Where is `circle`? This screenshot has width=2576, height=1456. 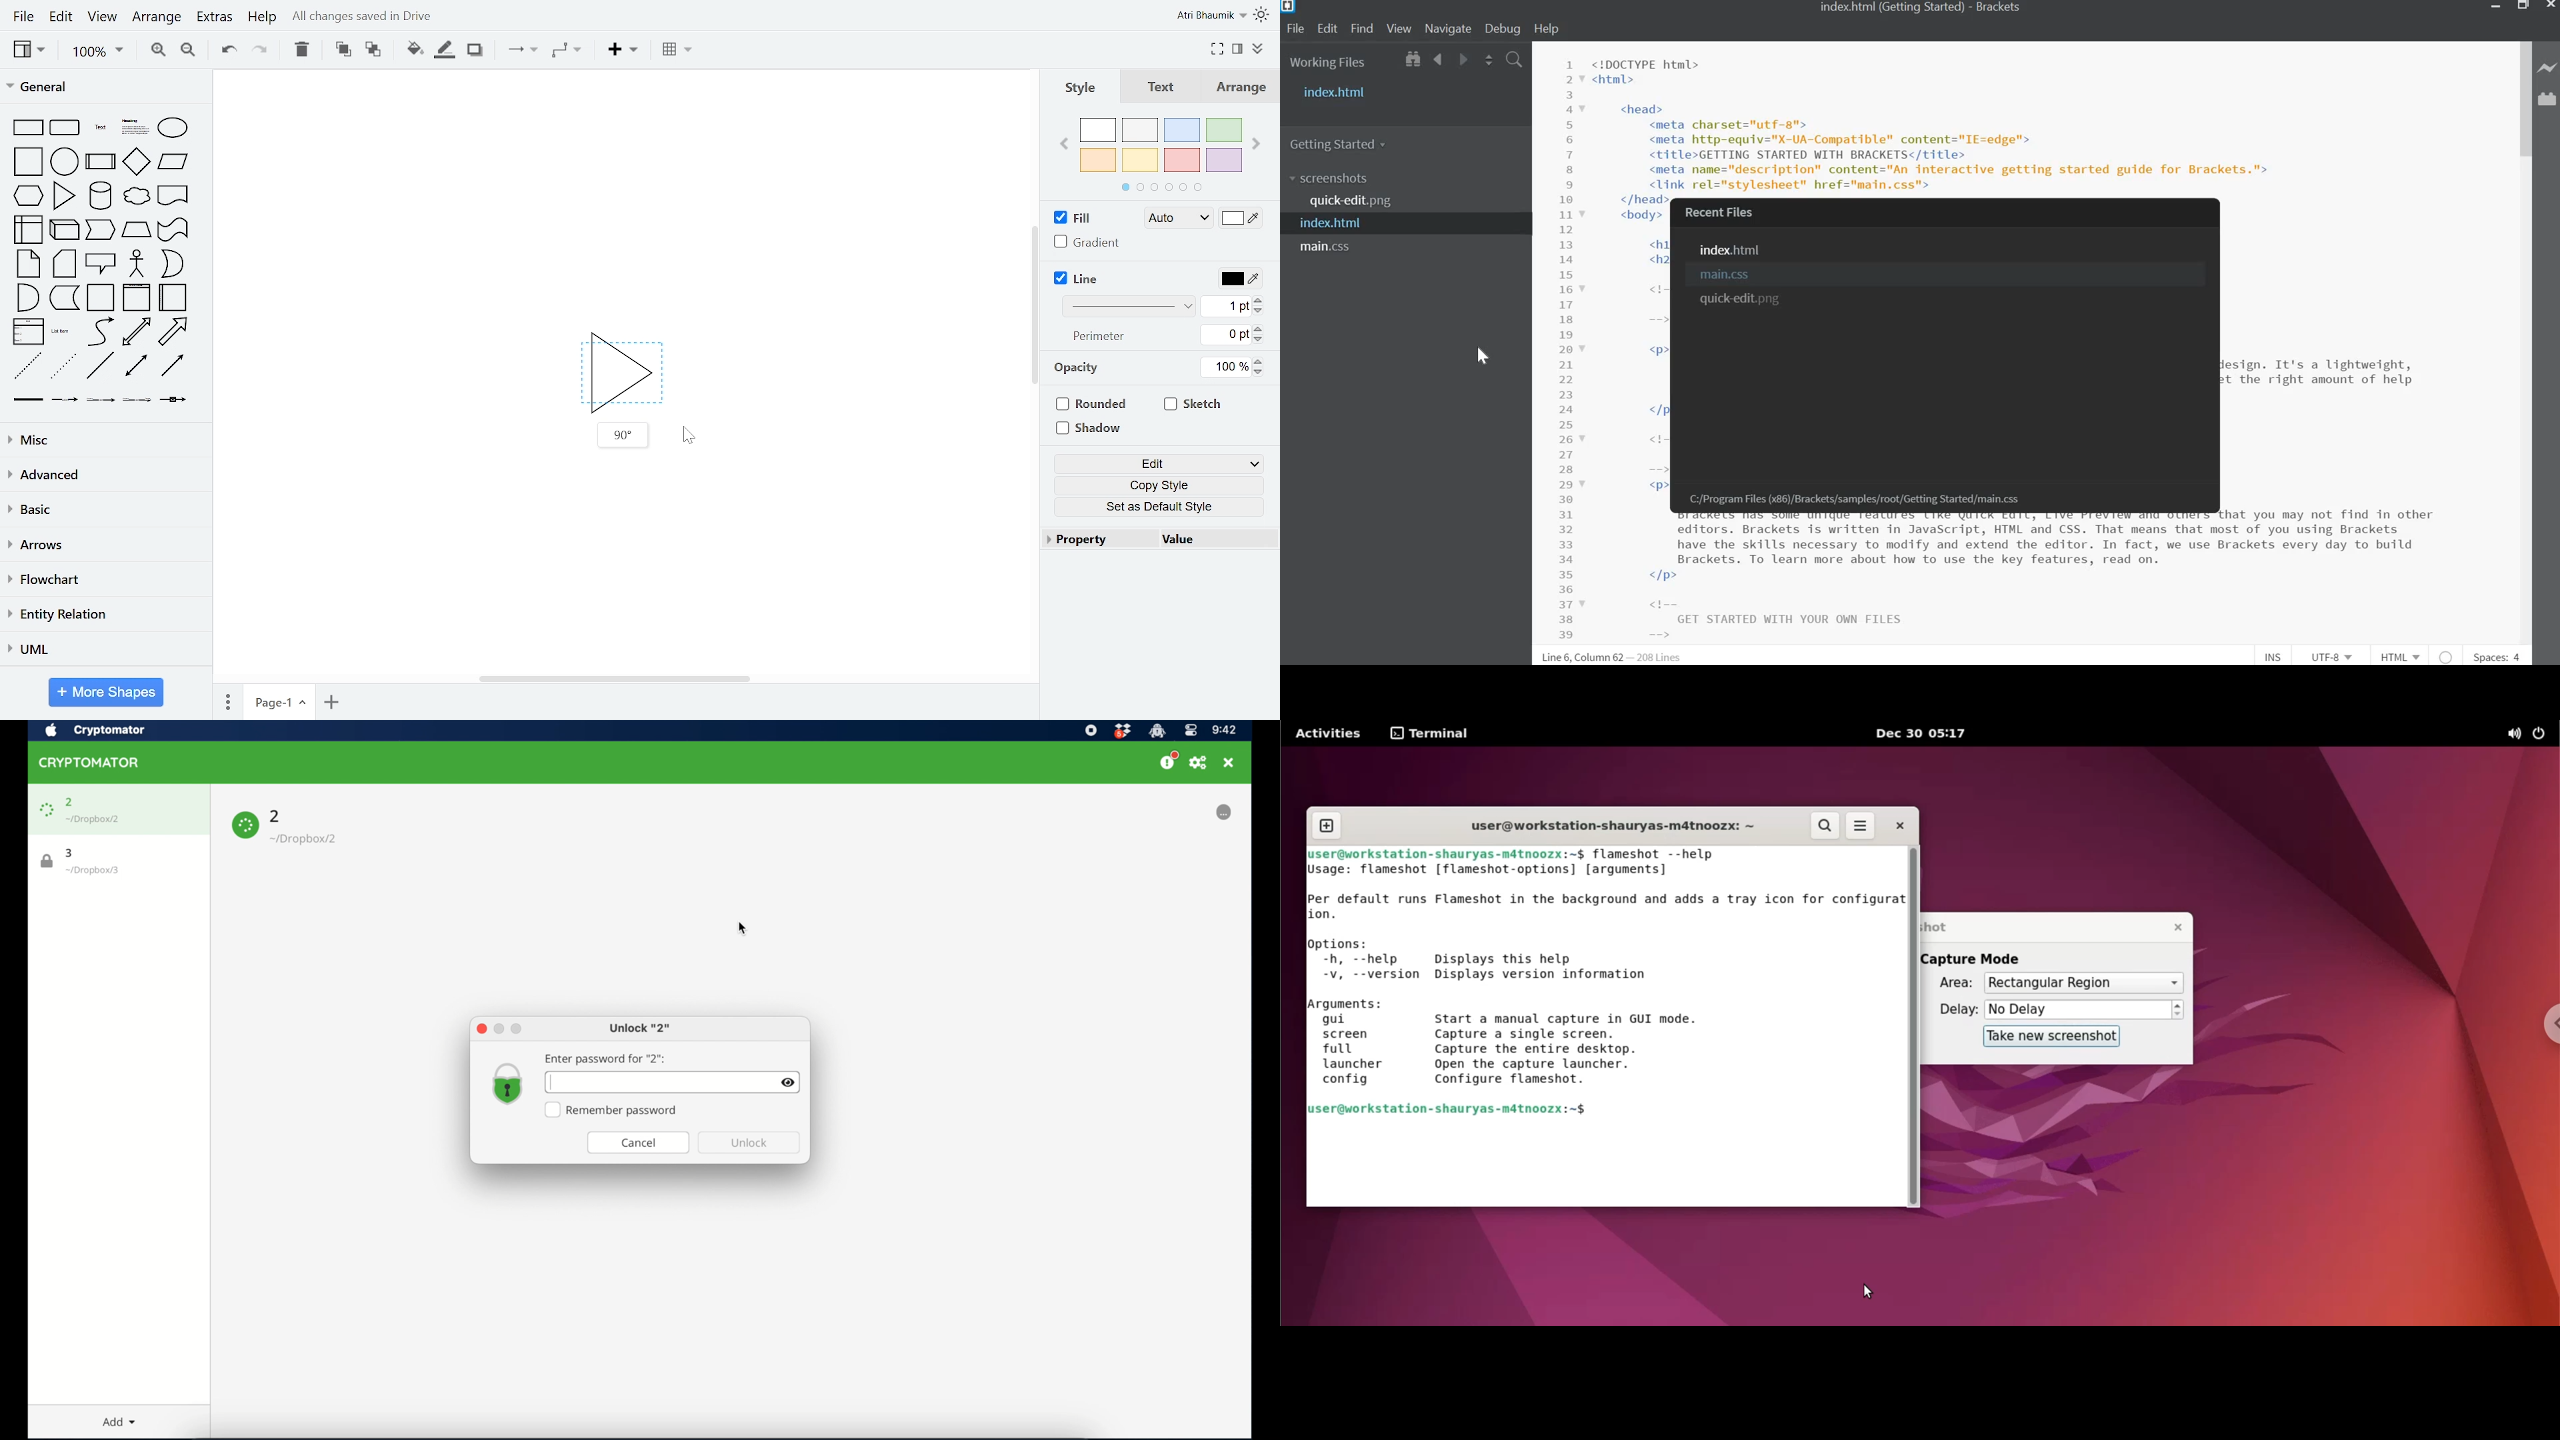 circle is located at coordinates (65, 161).